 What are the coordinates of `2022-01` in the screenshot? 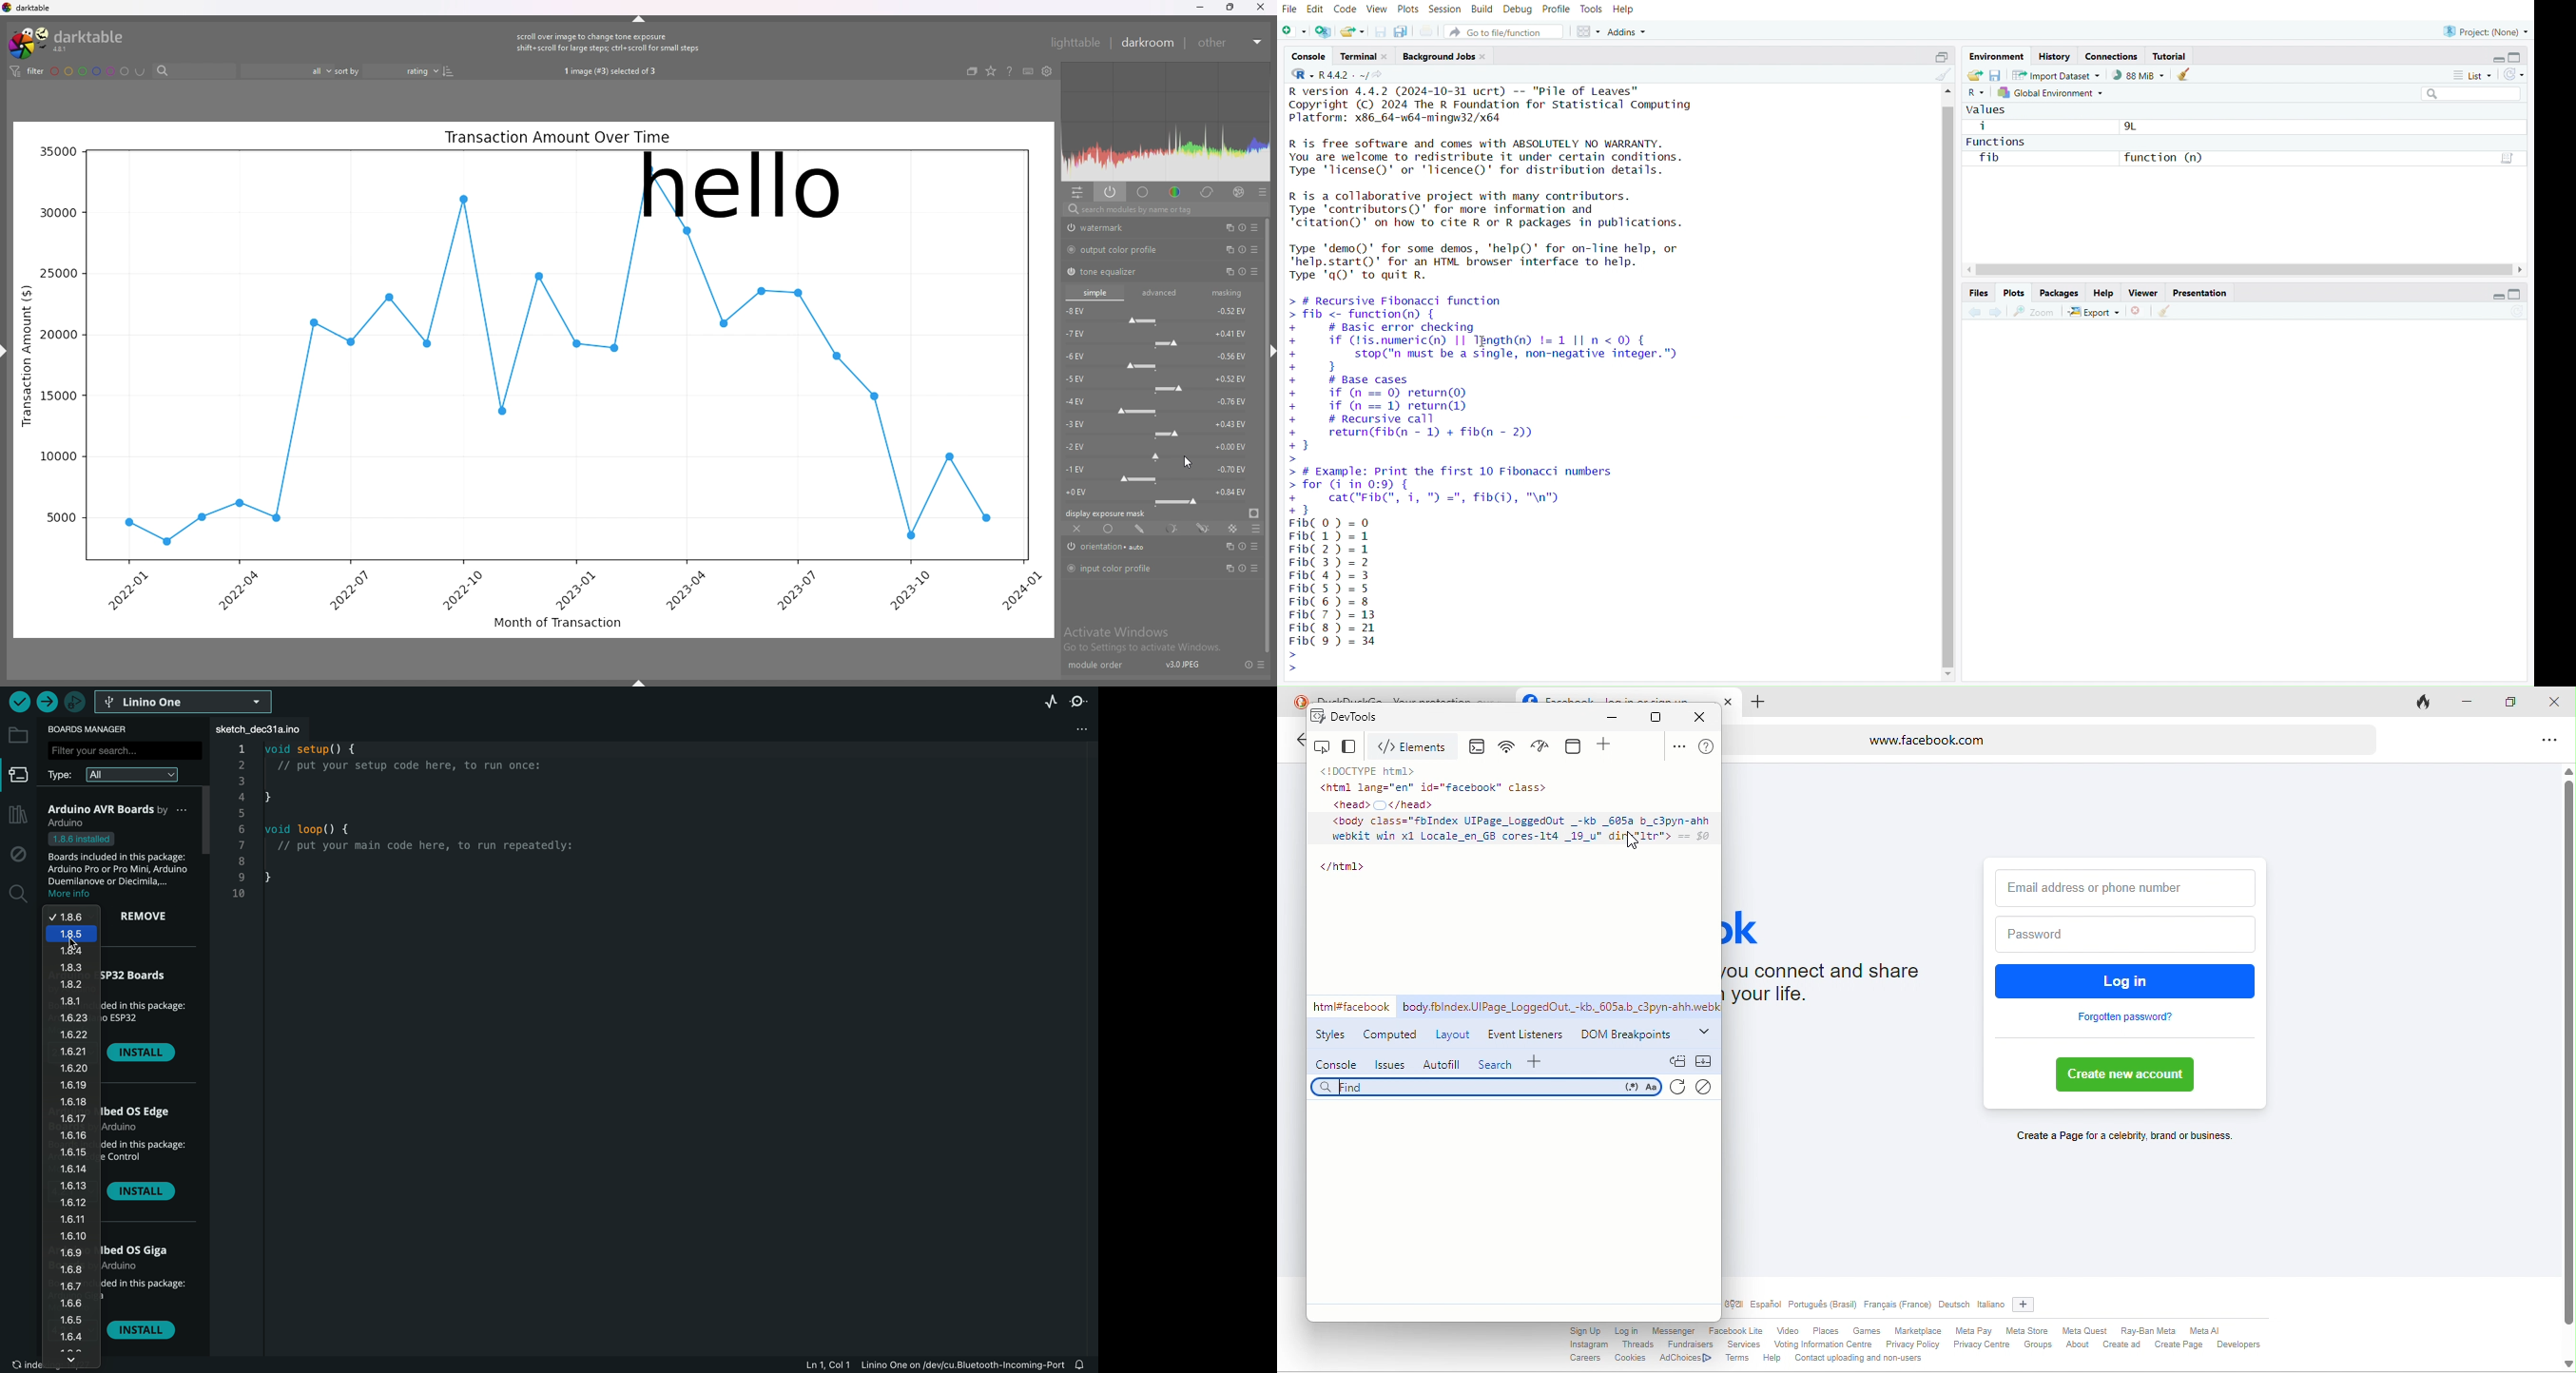 It's located at (133, 591).